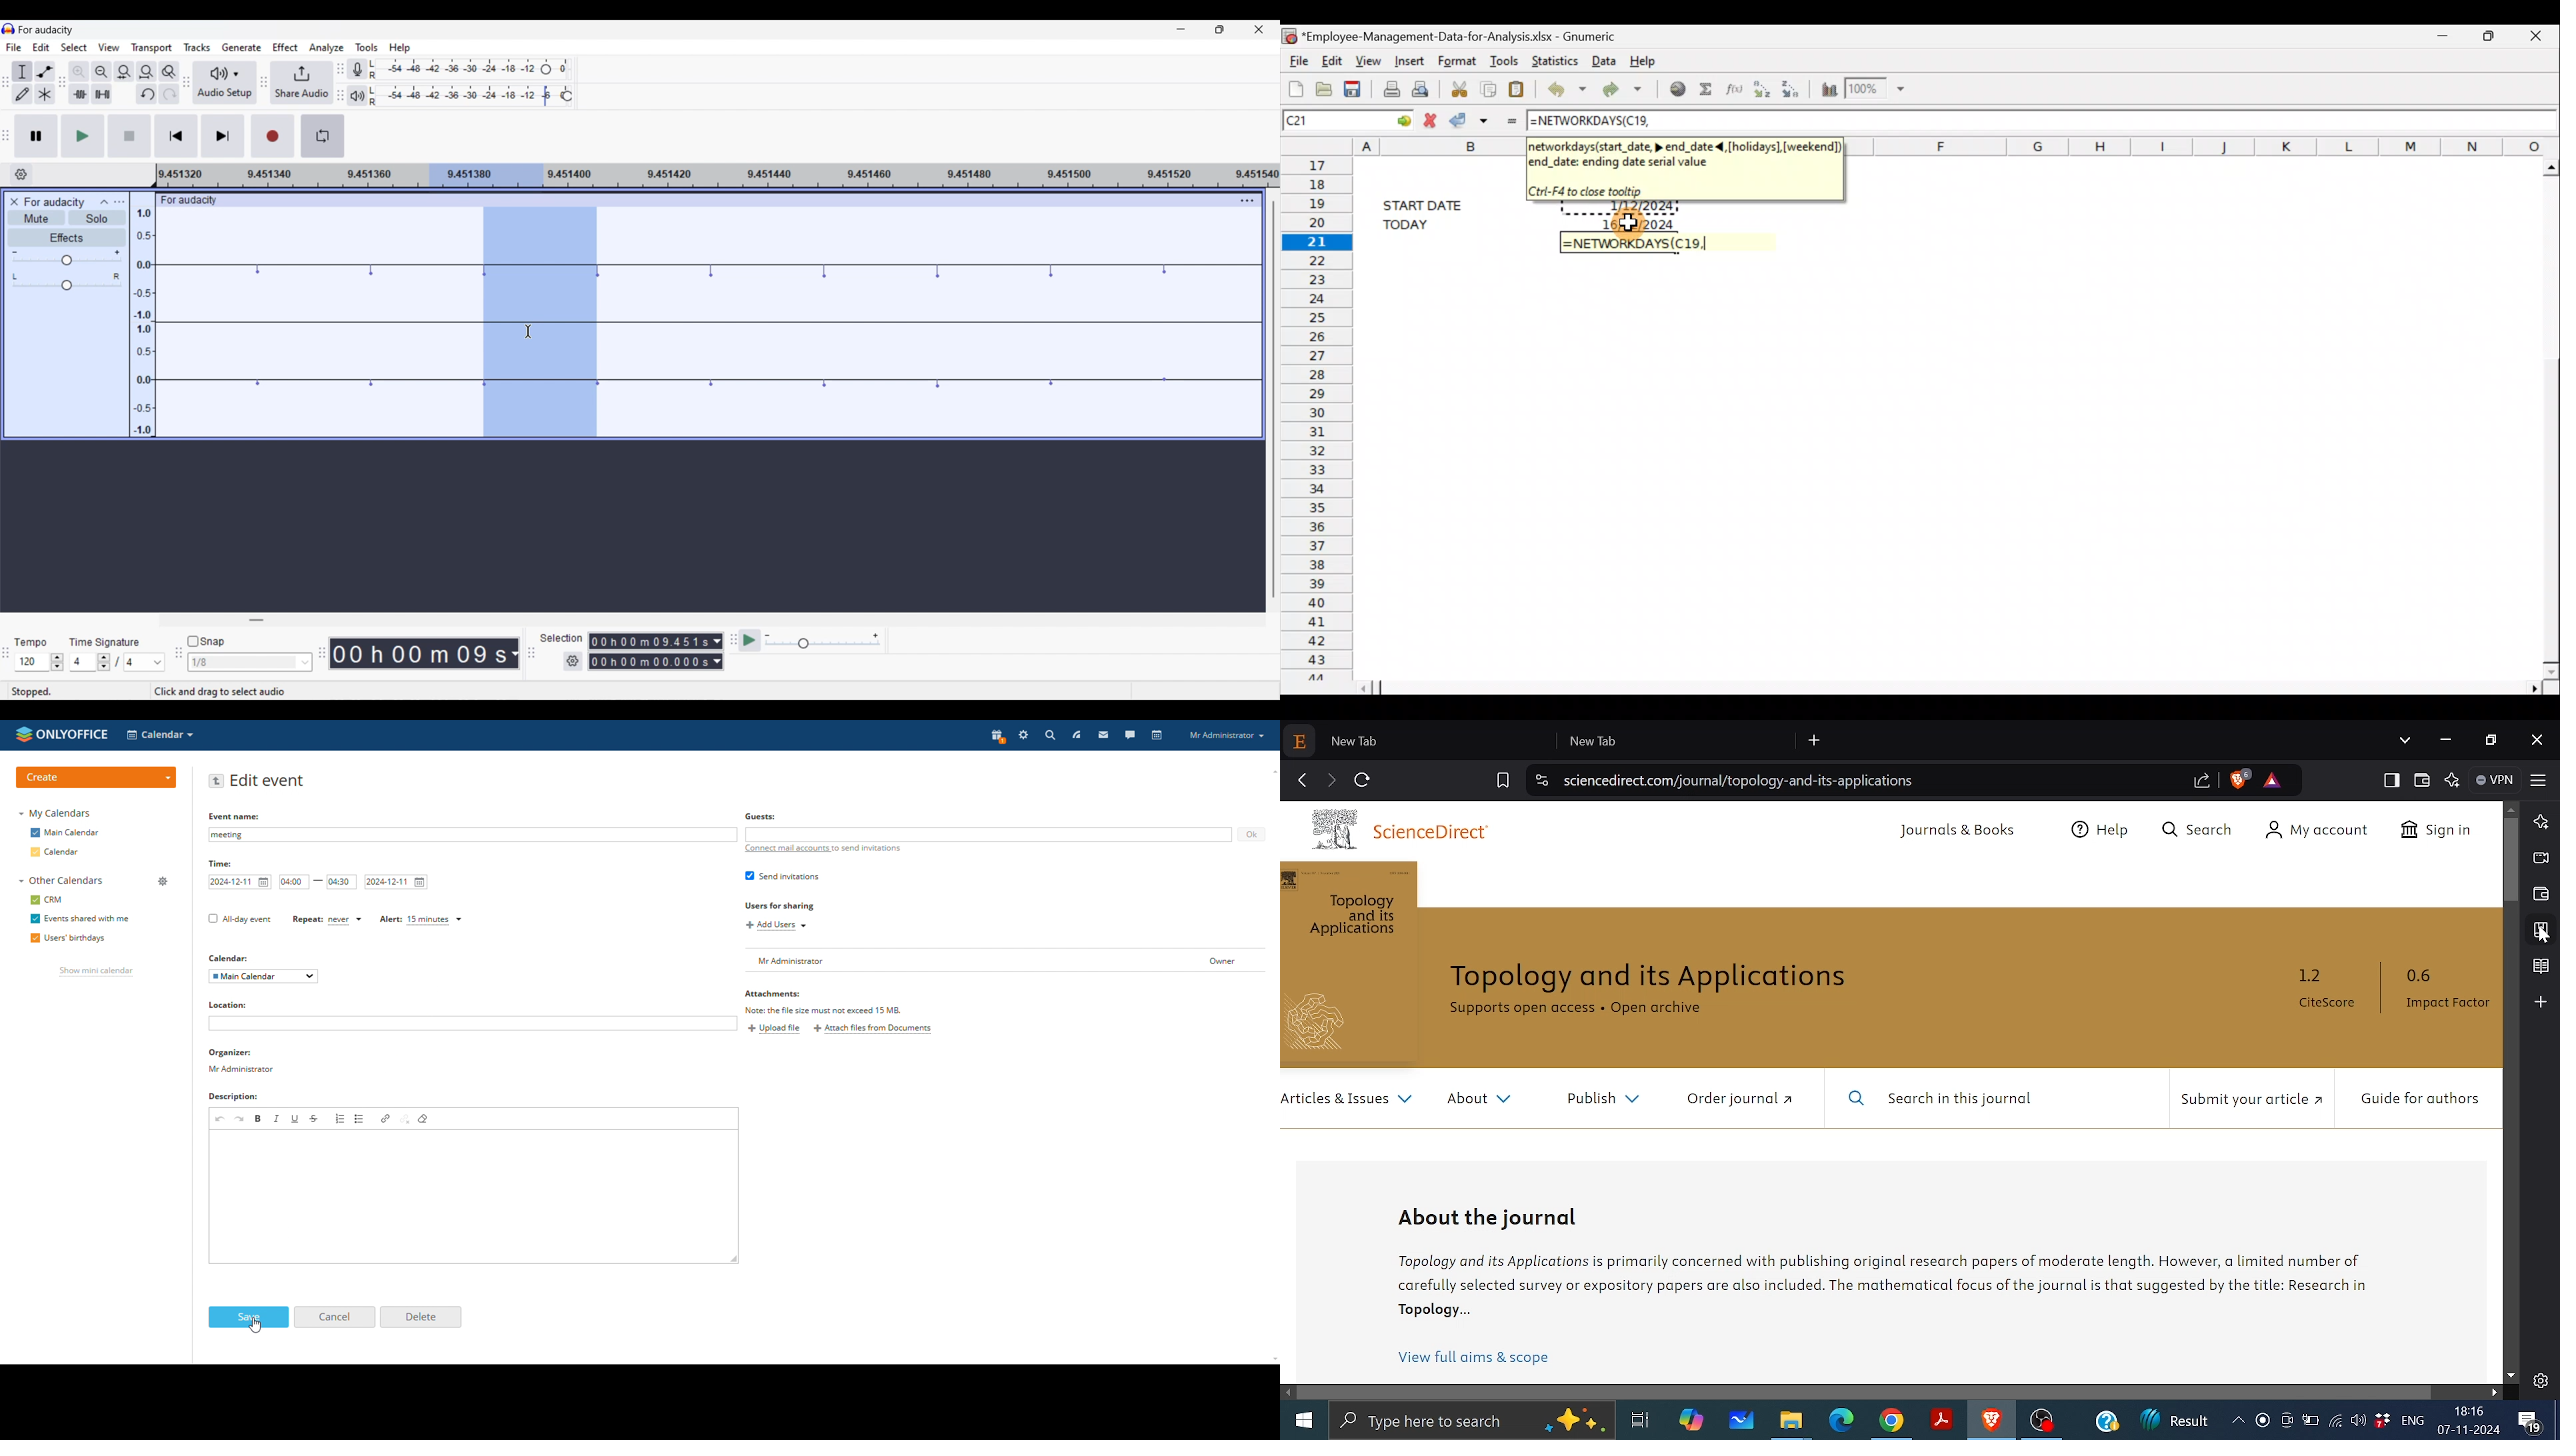  What do you see at coordinates (1793, 89) in the screenshot?
I see `Sort in descending order` at bounding box center [1793, 89].